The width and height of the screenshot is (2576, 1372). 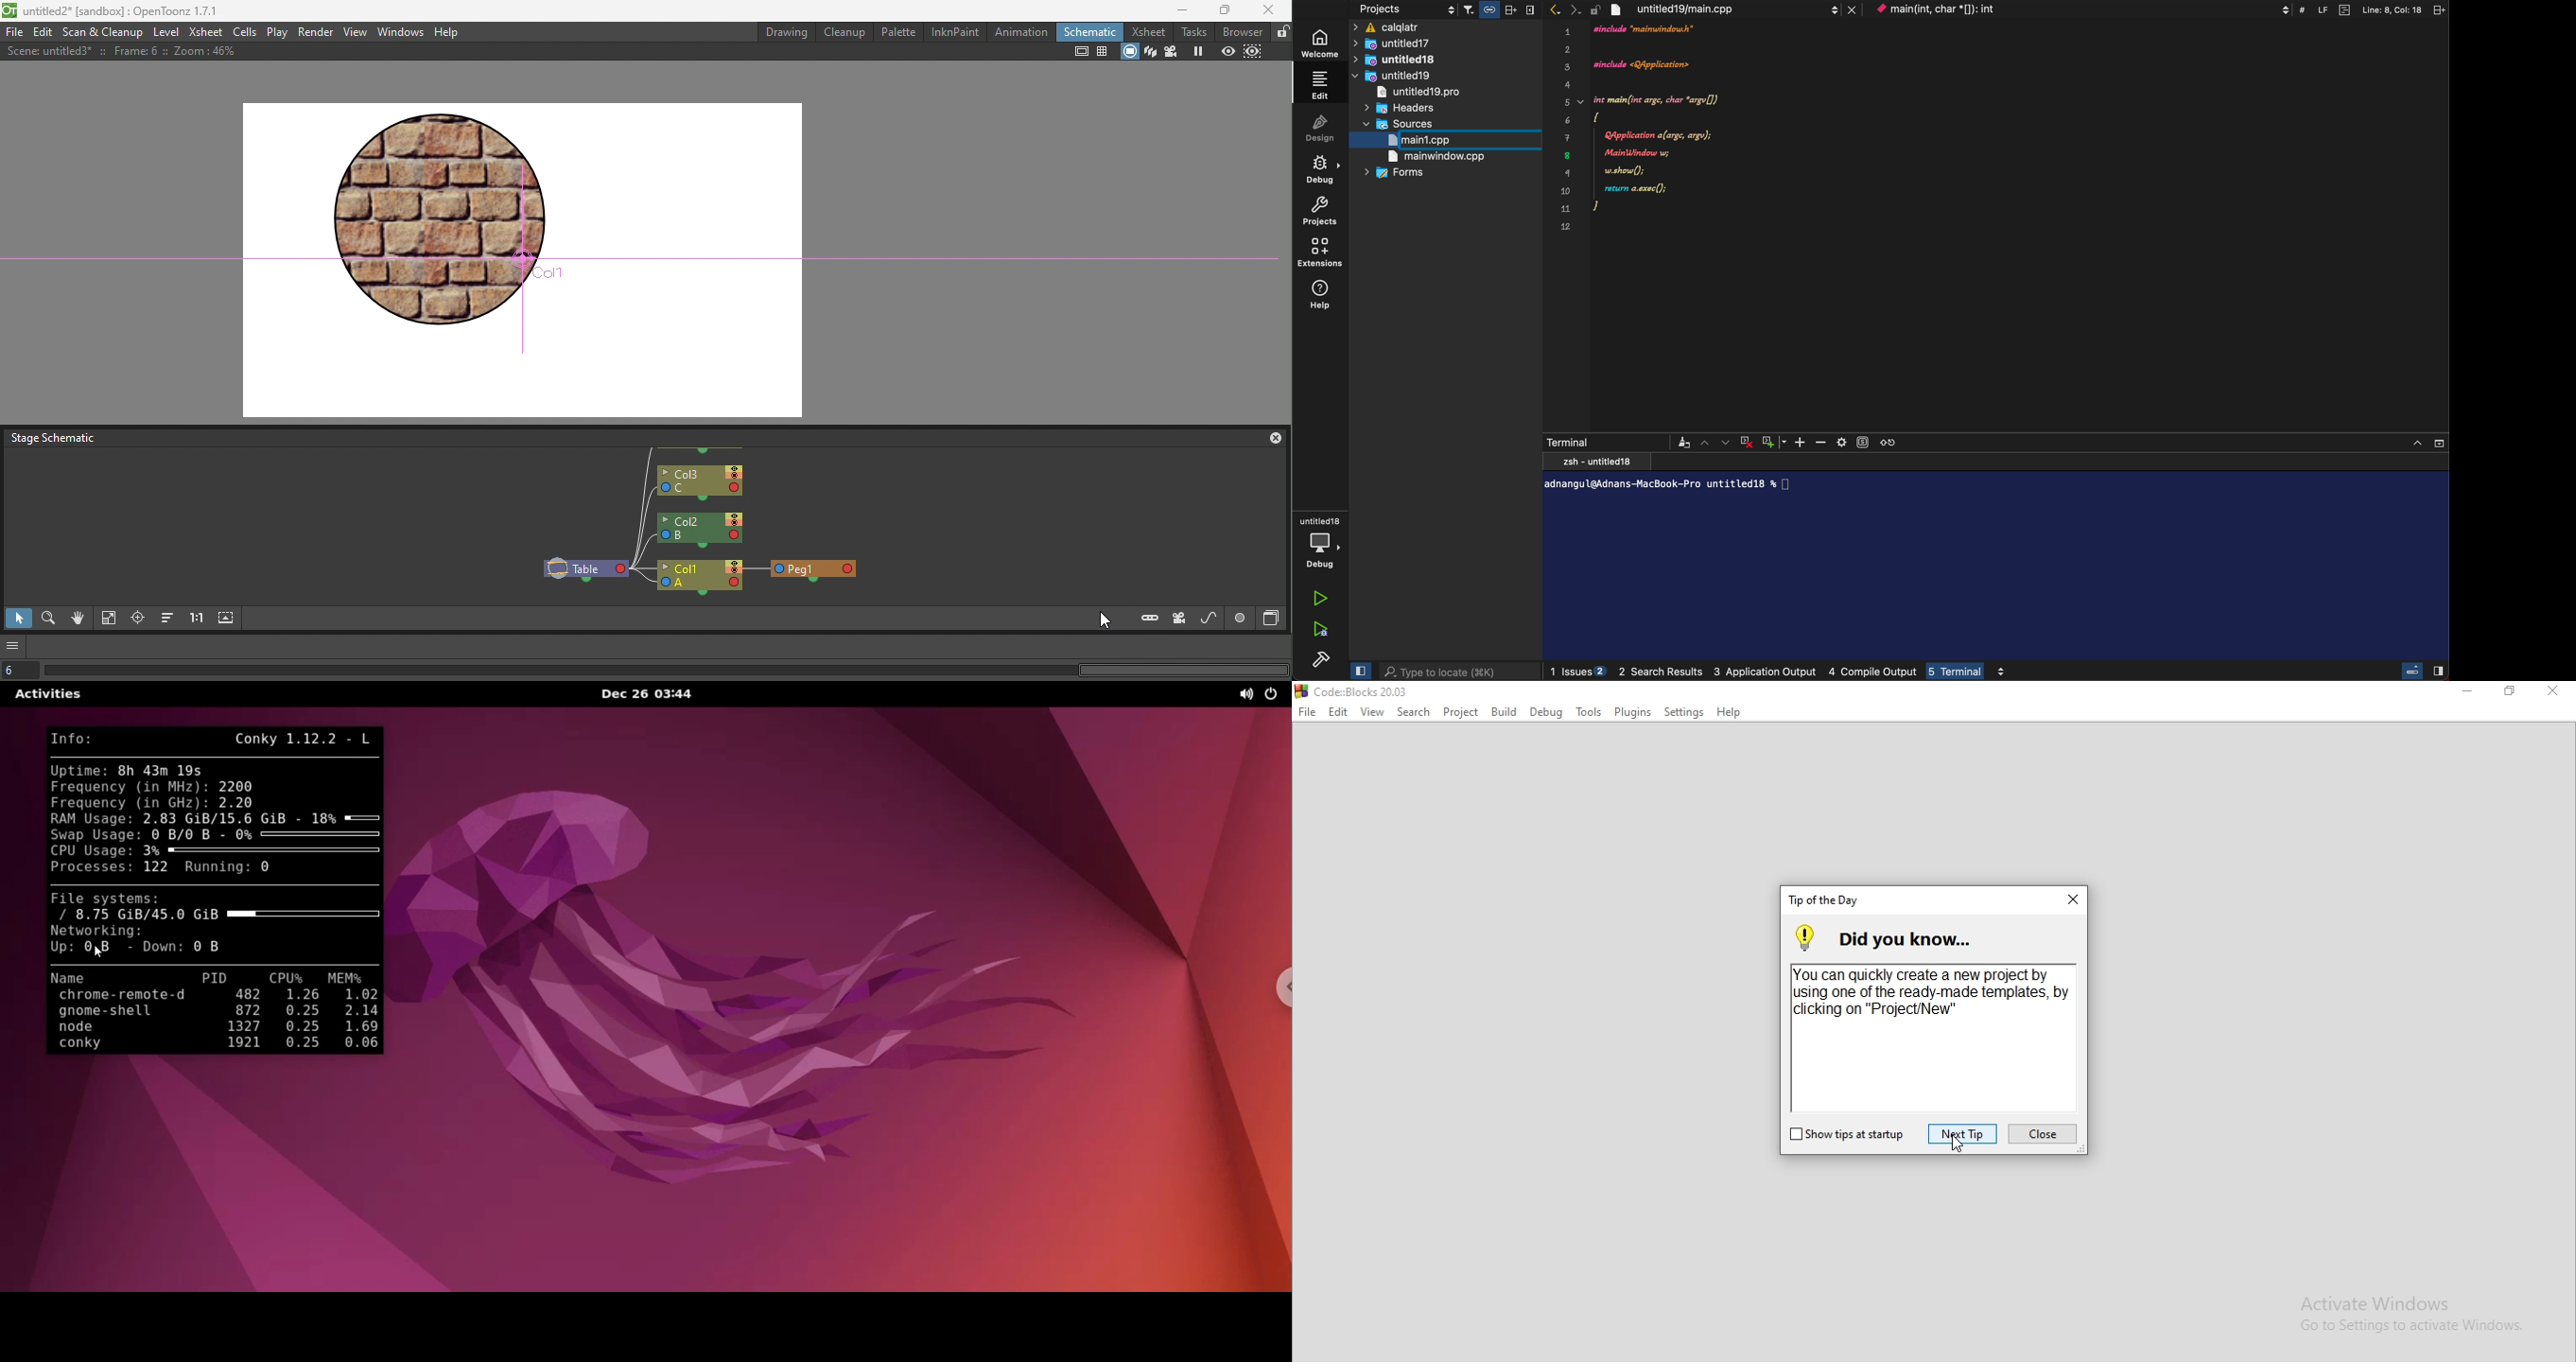 What do you see at coordinates (1932, 993) in the screenshot?
I see `You can quickly create a new project by
using one of the ready-made templates, by
clicking on "Project/New"` at bounding box center [1932, 993].